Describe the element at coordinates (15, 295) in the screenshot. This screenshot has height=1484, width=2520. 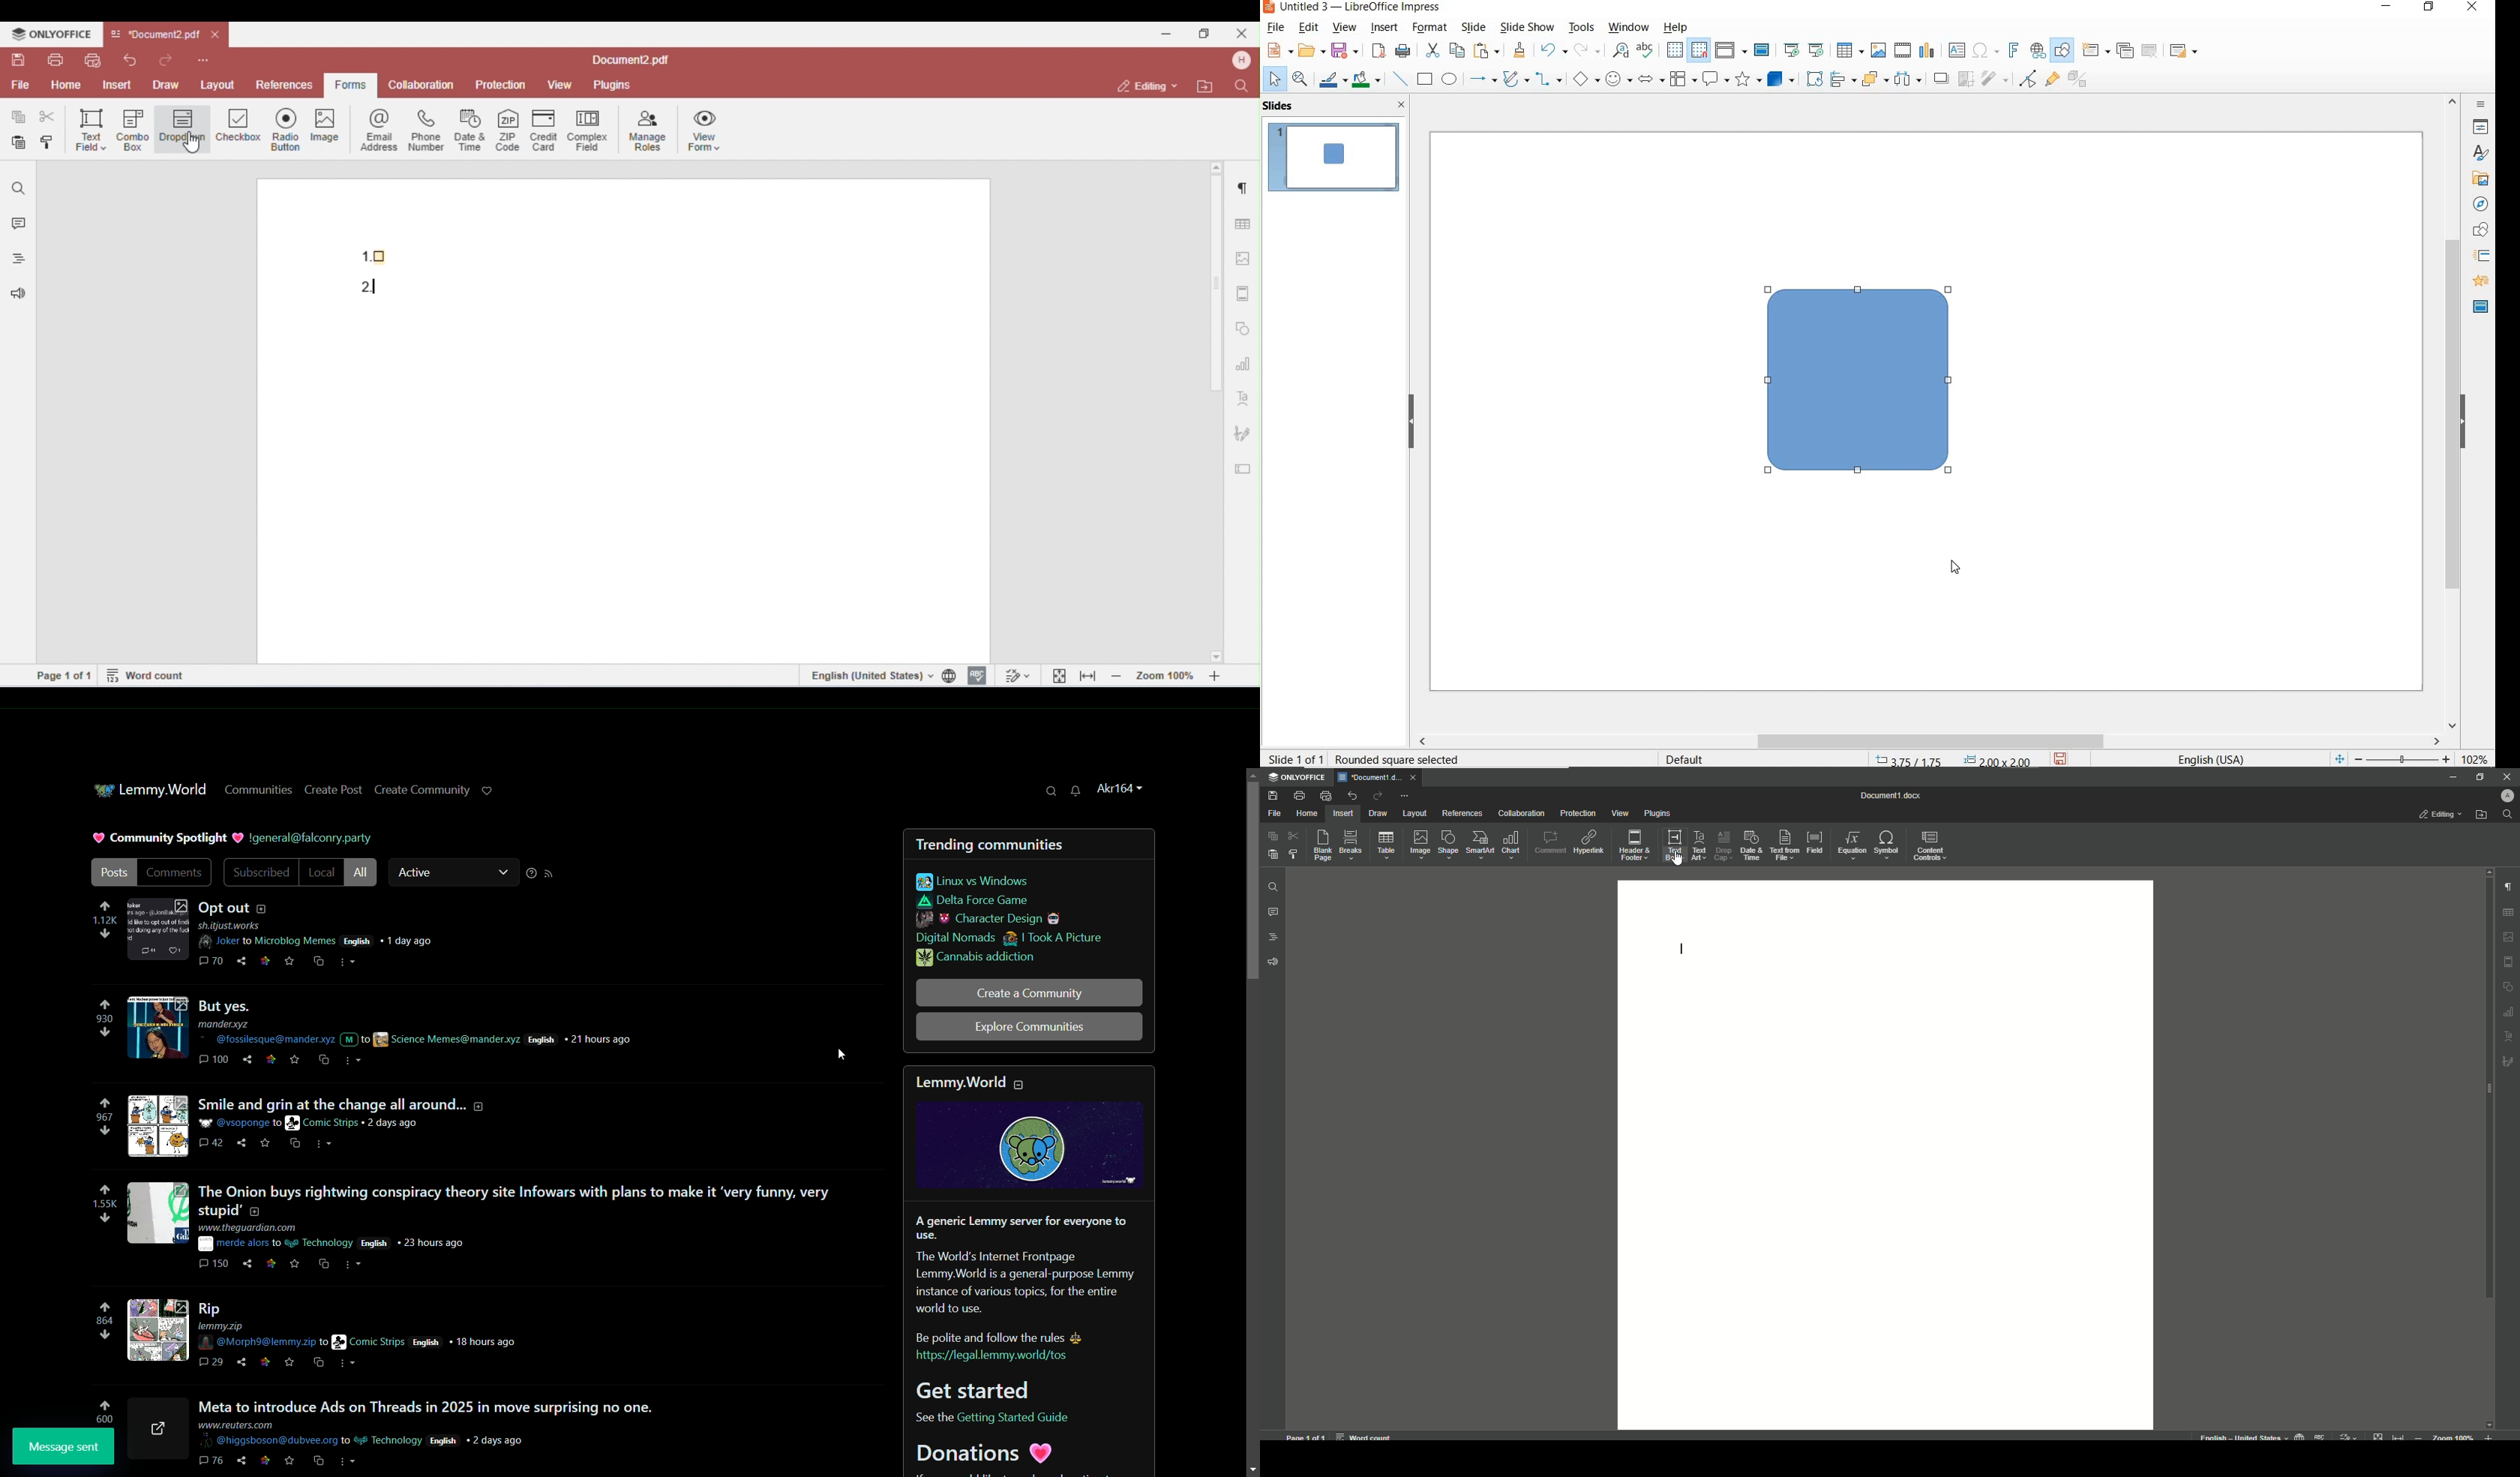
I see `feedback and support` at that location.